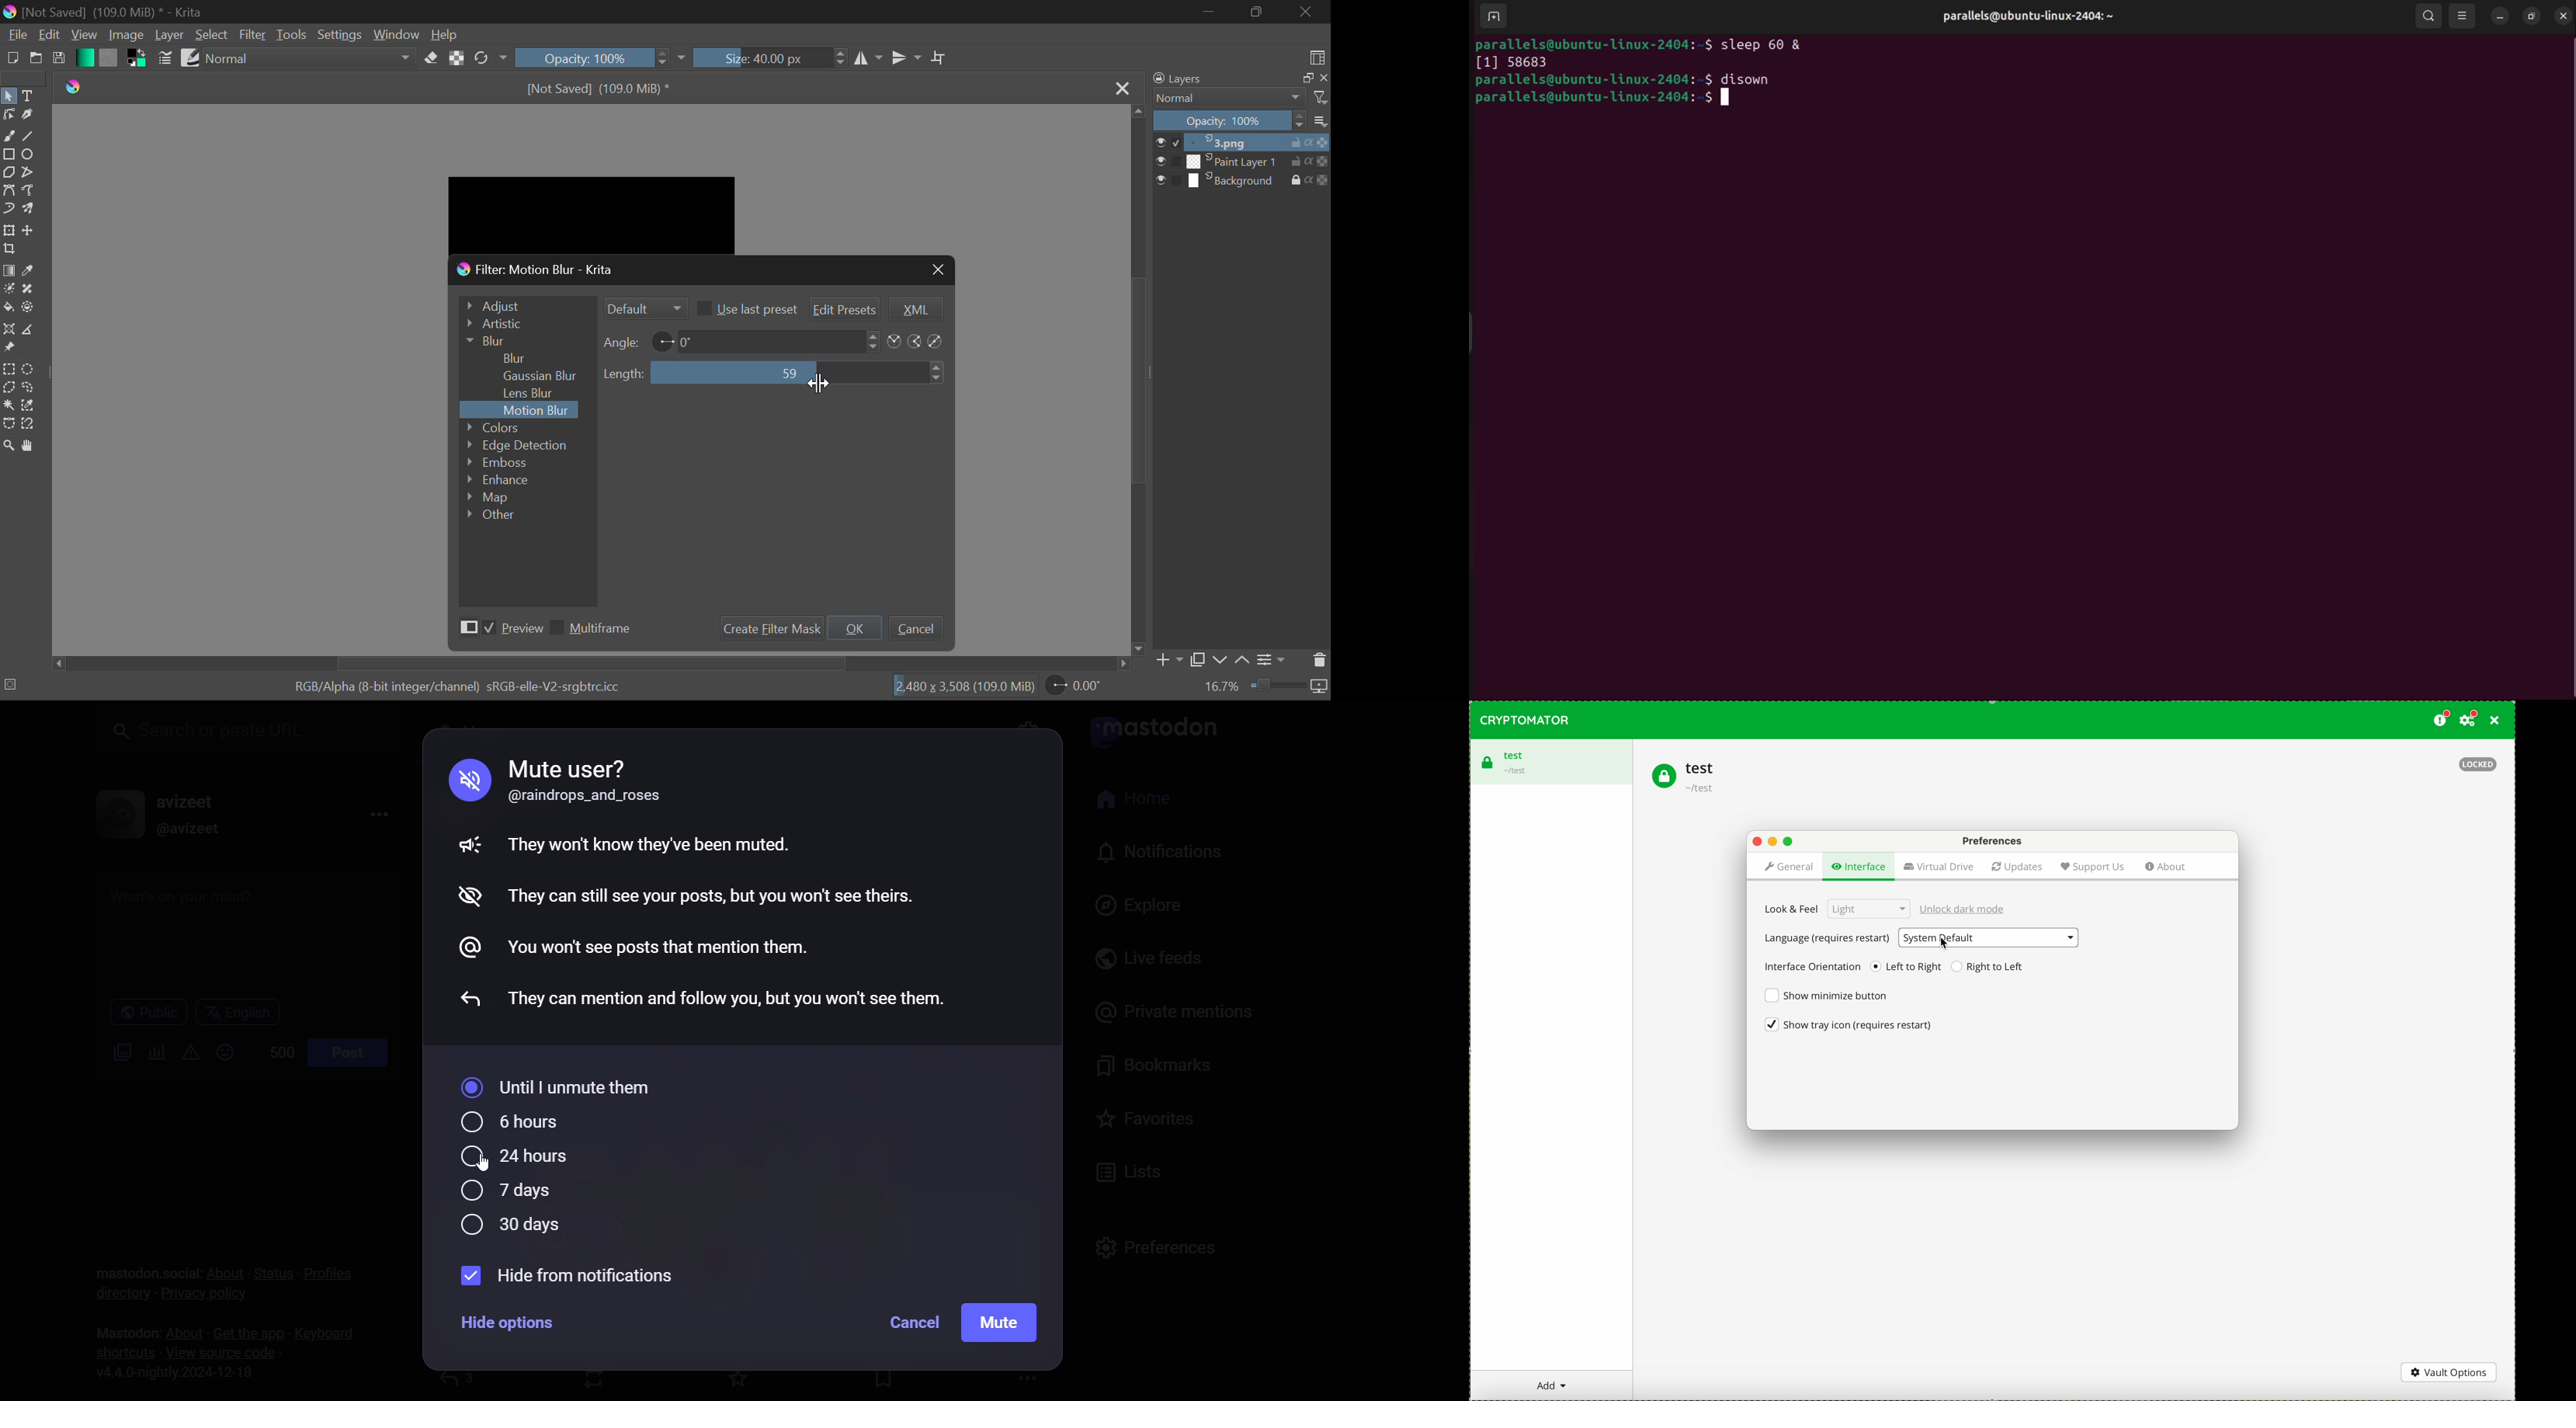  Describe the element at coordinates (846, 307) in the screenshot. I see `Edit Presets` at that location.